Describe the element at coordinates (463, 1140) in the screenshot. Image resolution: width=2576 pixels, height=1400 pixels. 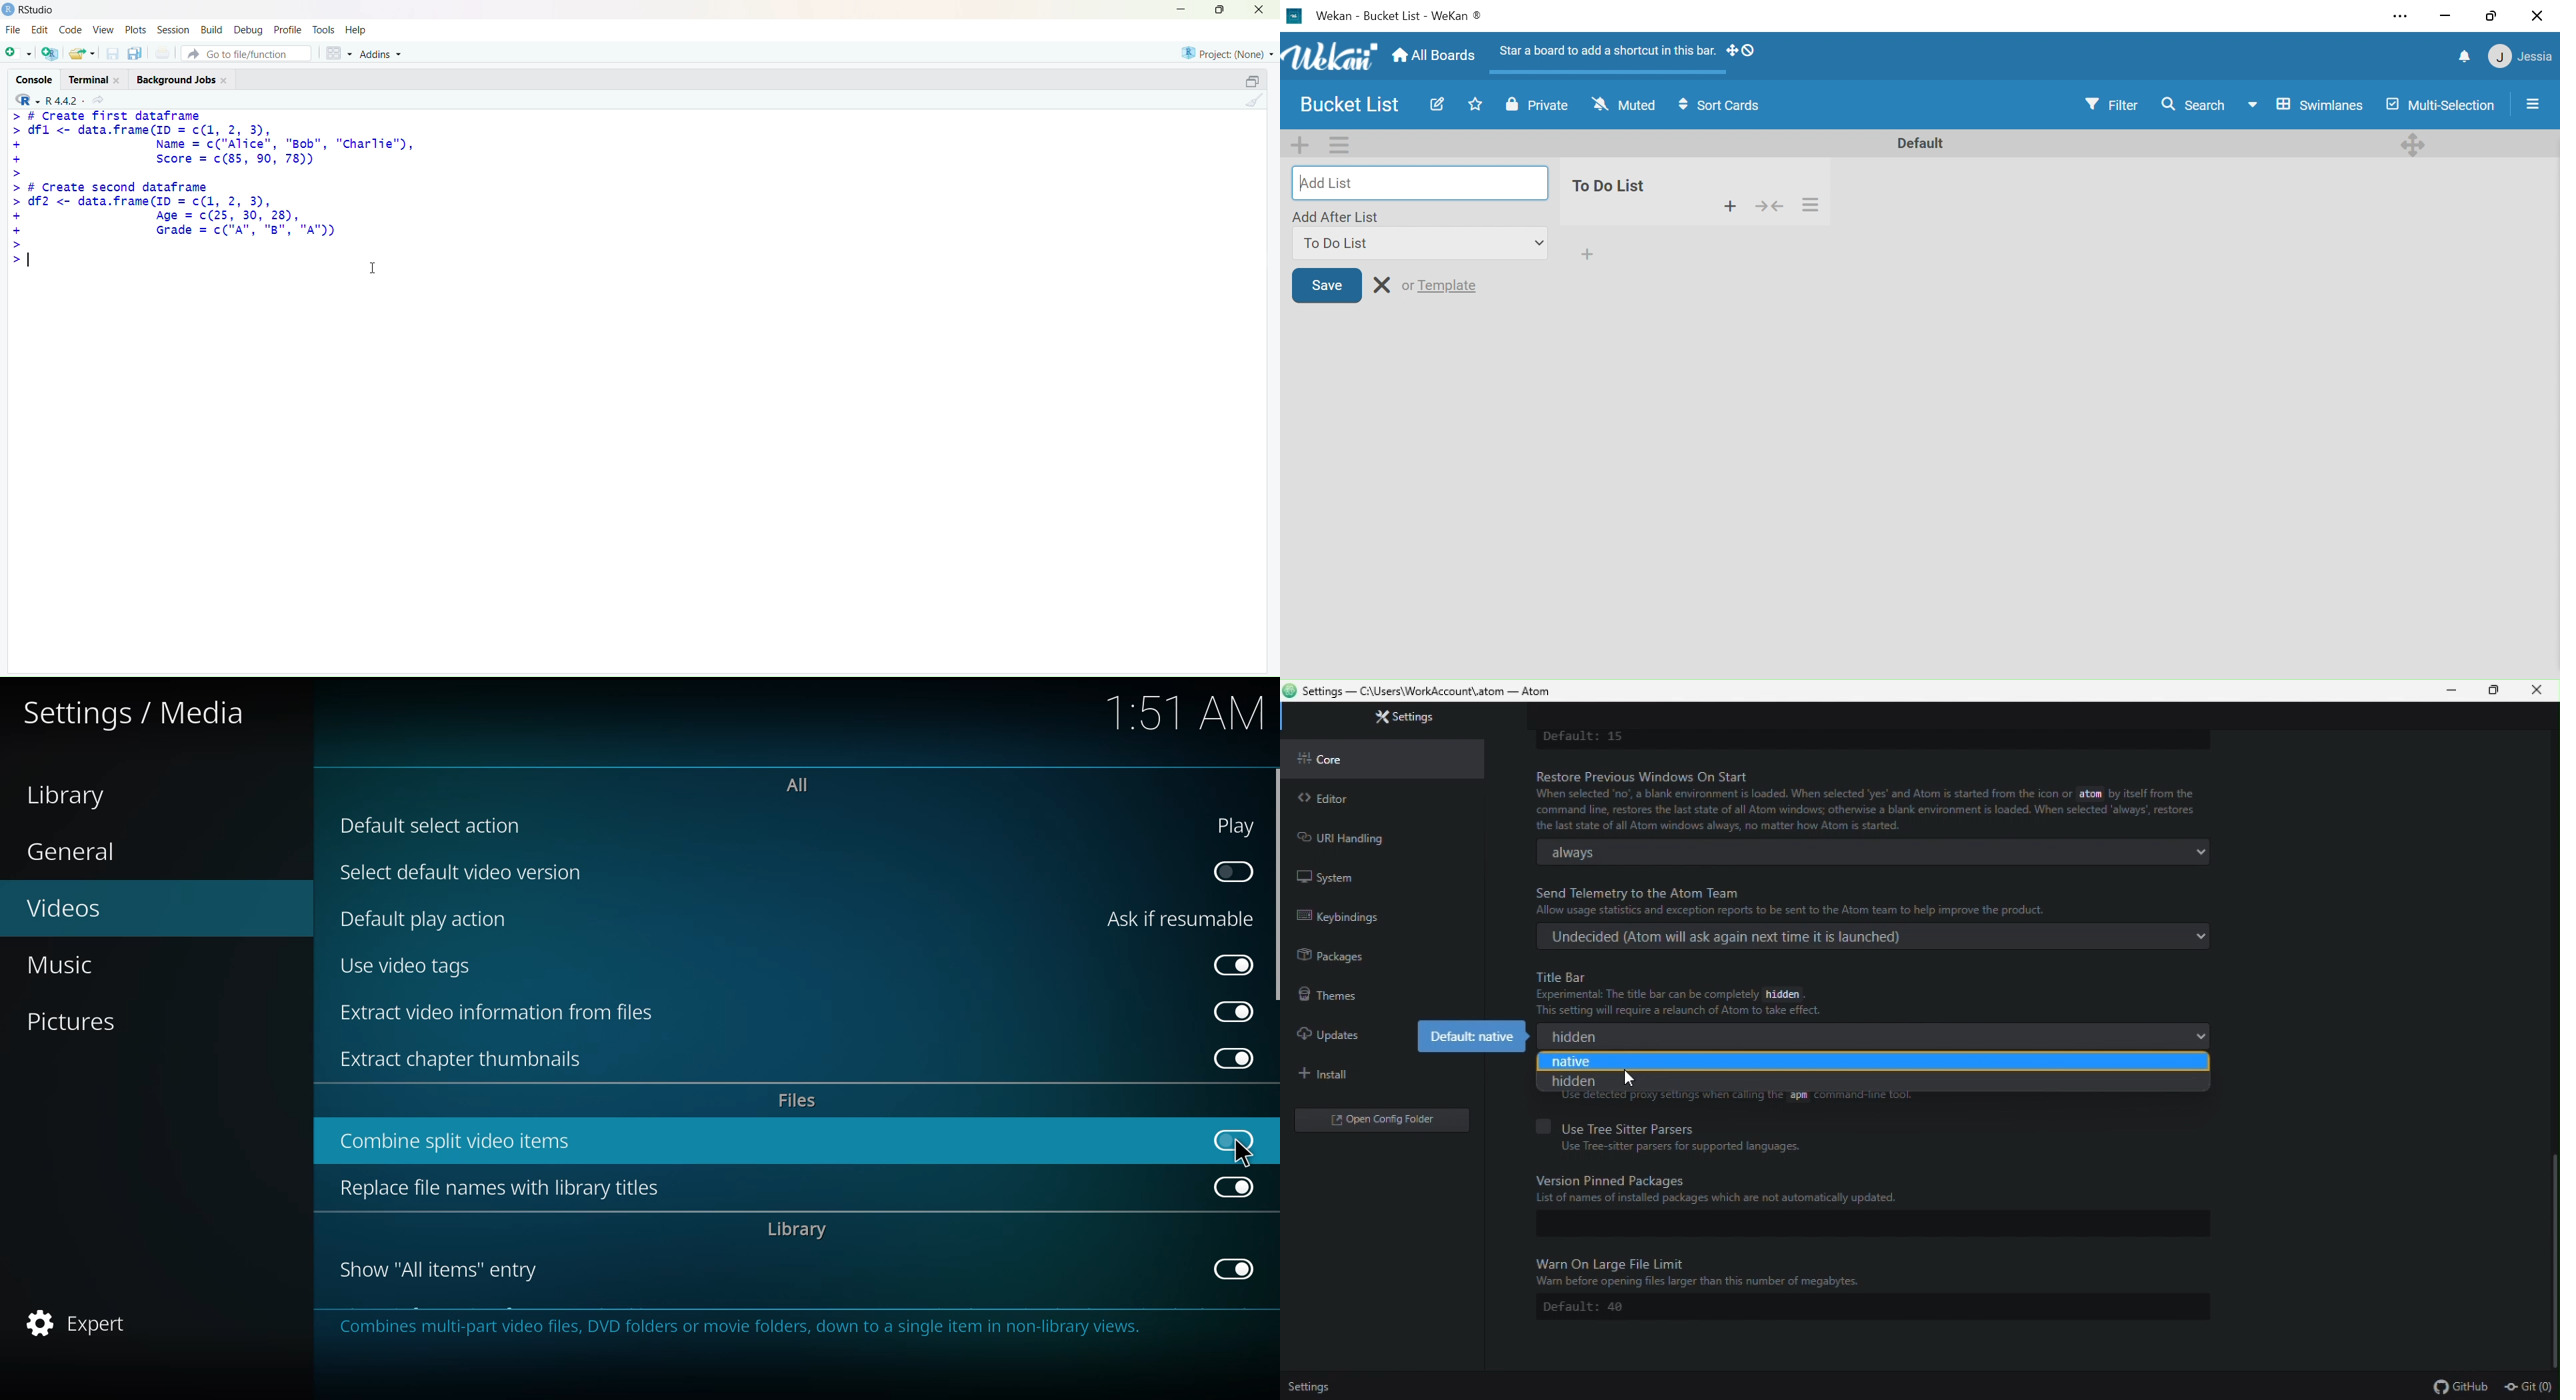
I see `combine split video items` at that location.